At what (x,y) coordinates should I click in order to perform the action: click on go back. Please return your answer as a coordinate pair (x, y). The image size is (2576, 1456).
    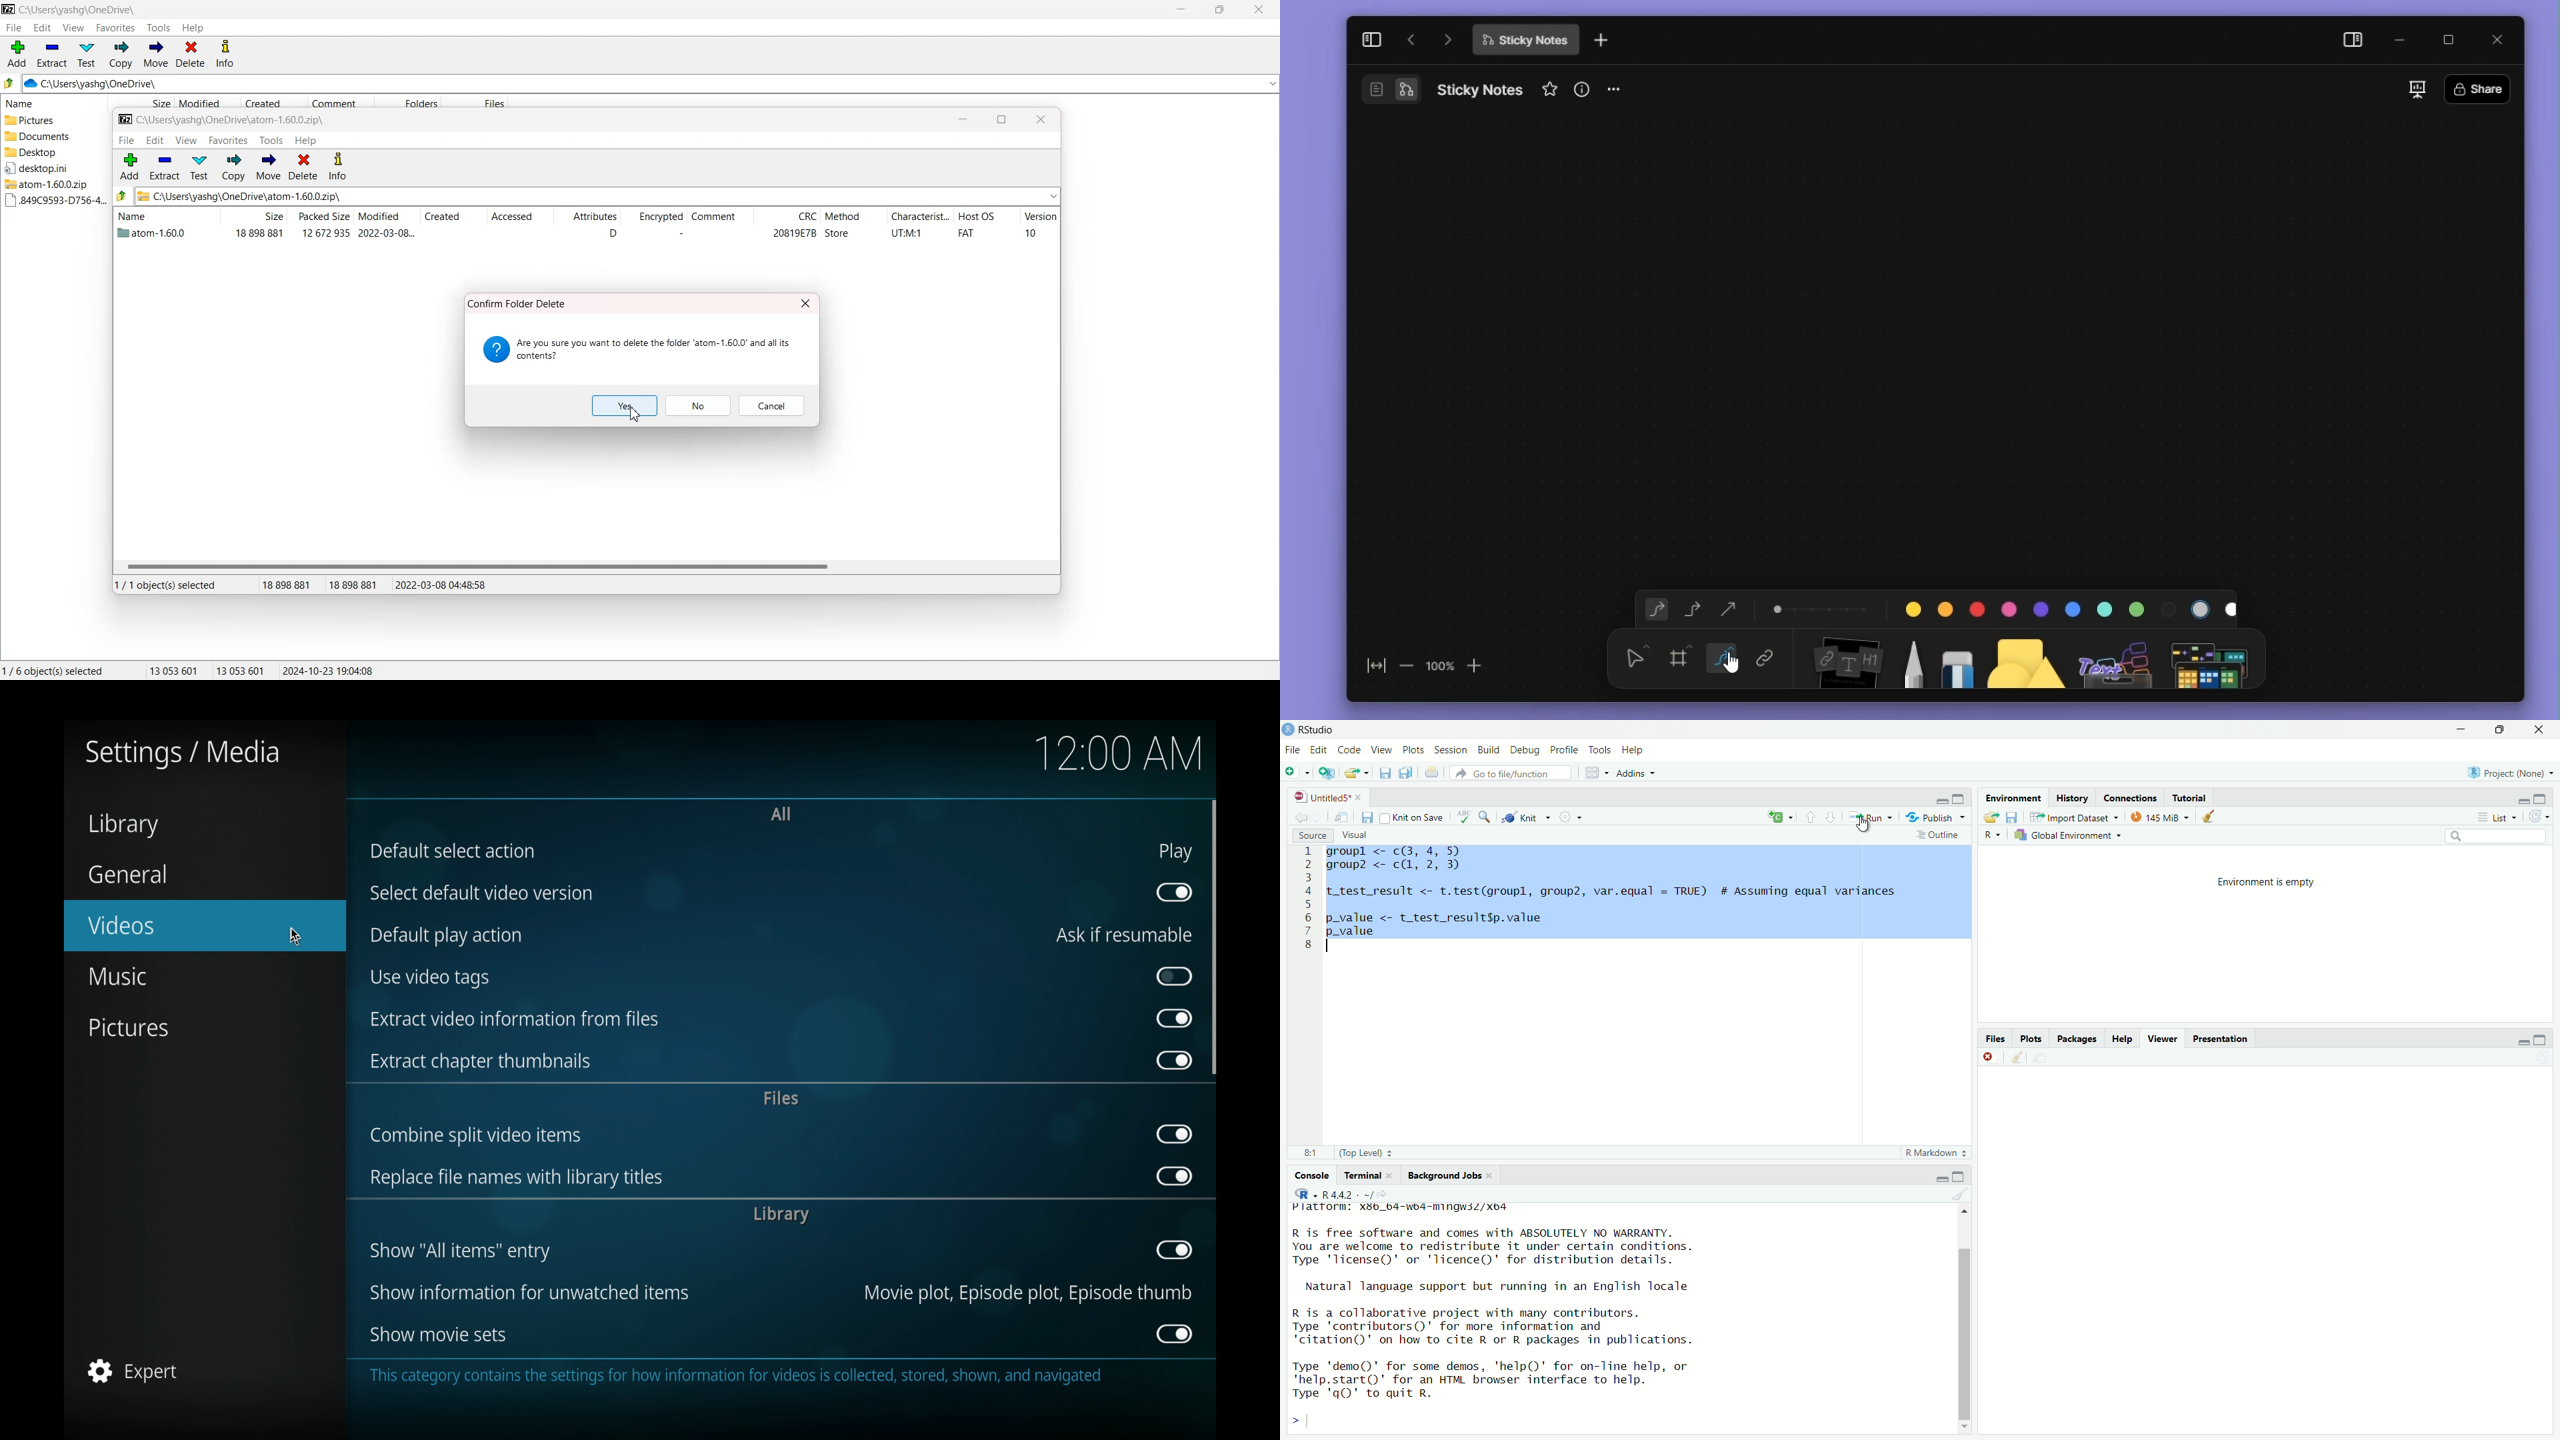
    Looking at the image, I should click on (1306, 815).